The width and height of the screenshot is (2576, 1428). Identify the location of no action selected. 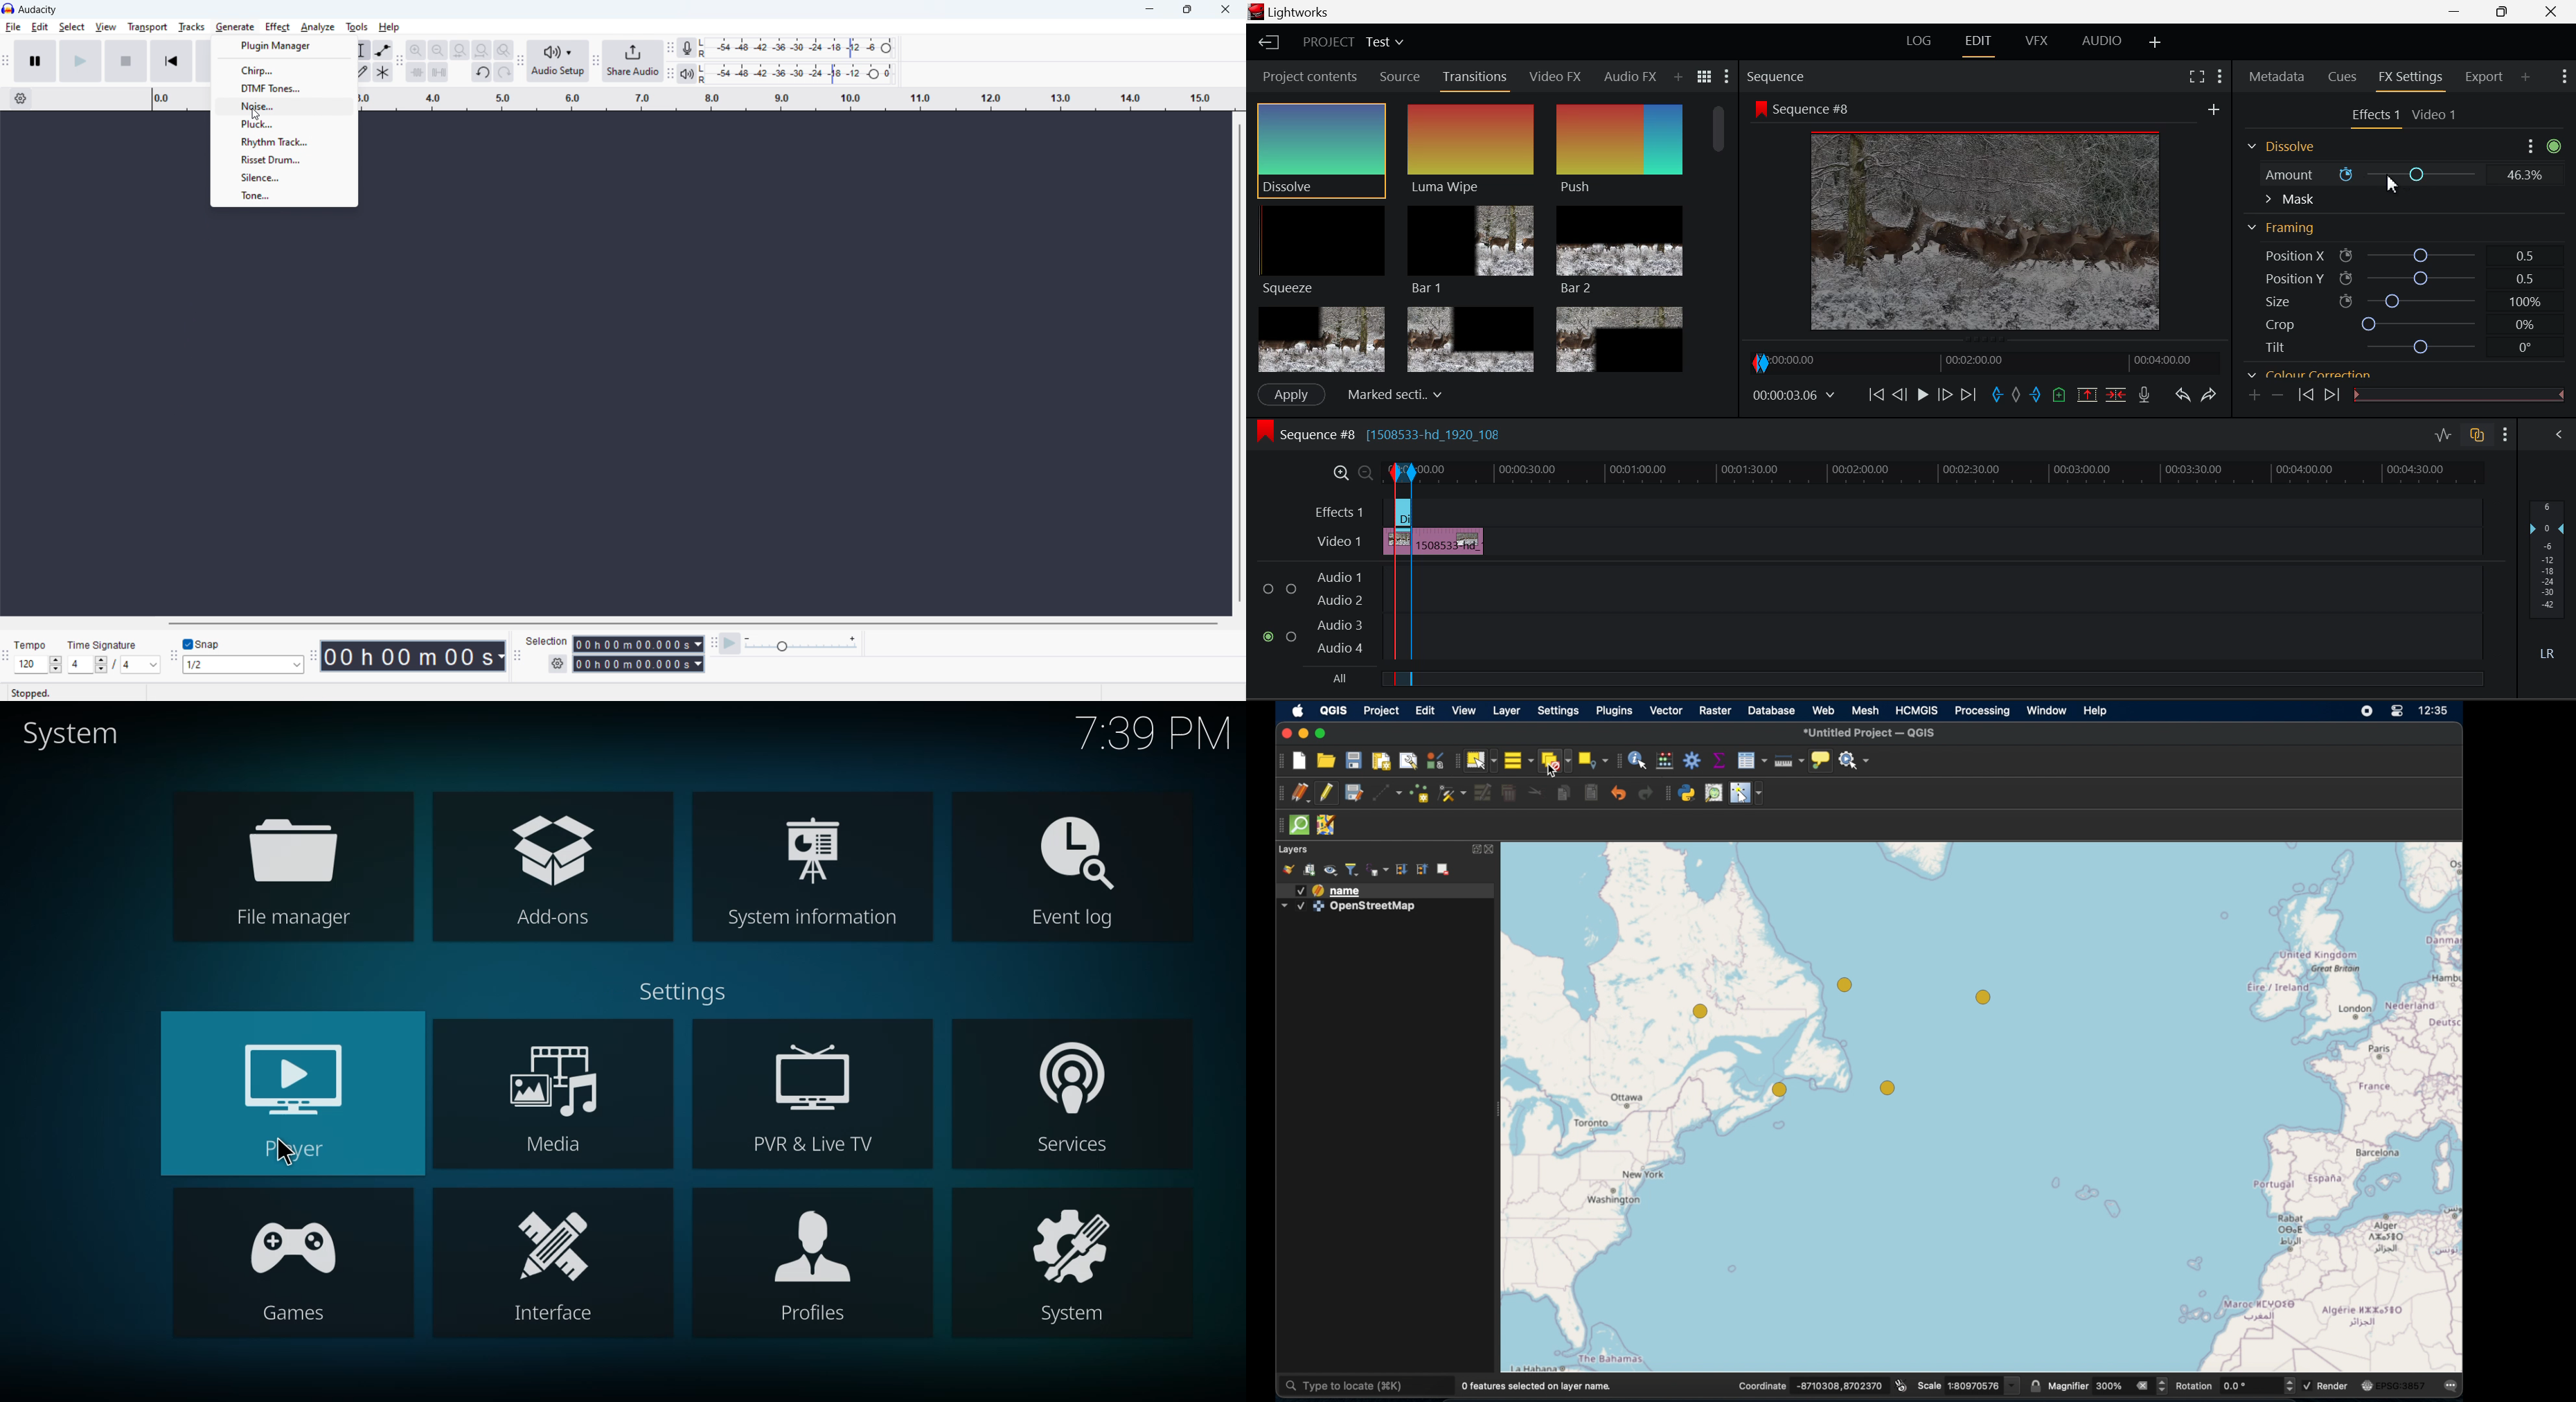
(1854, 761).